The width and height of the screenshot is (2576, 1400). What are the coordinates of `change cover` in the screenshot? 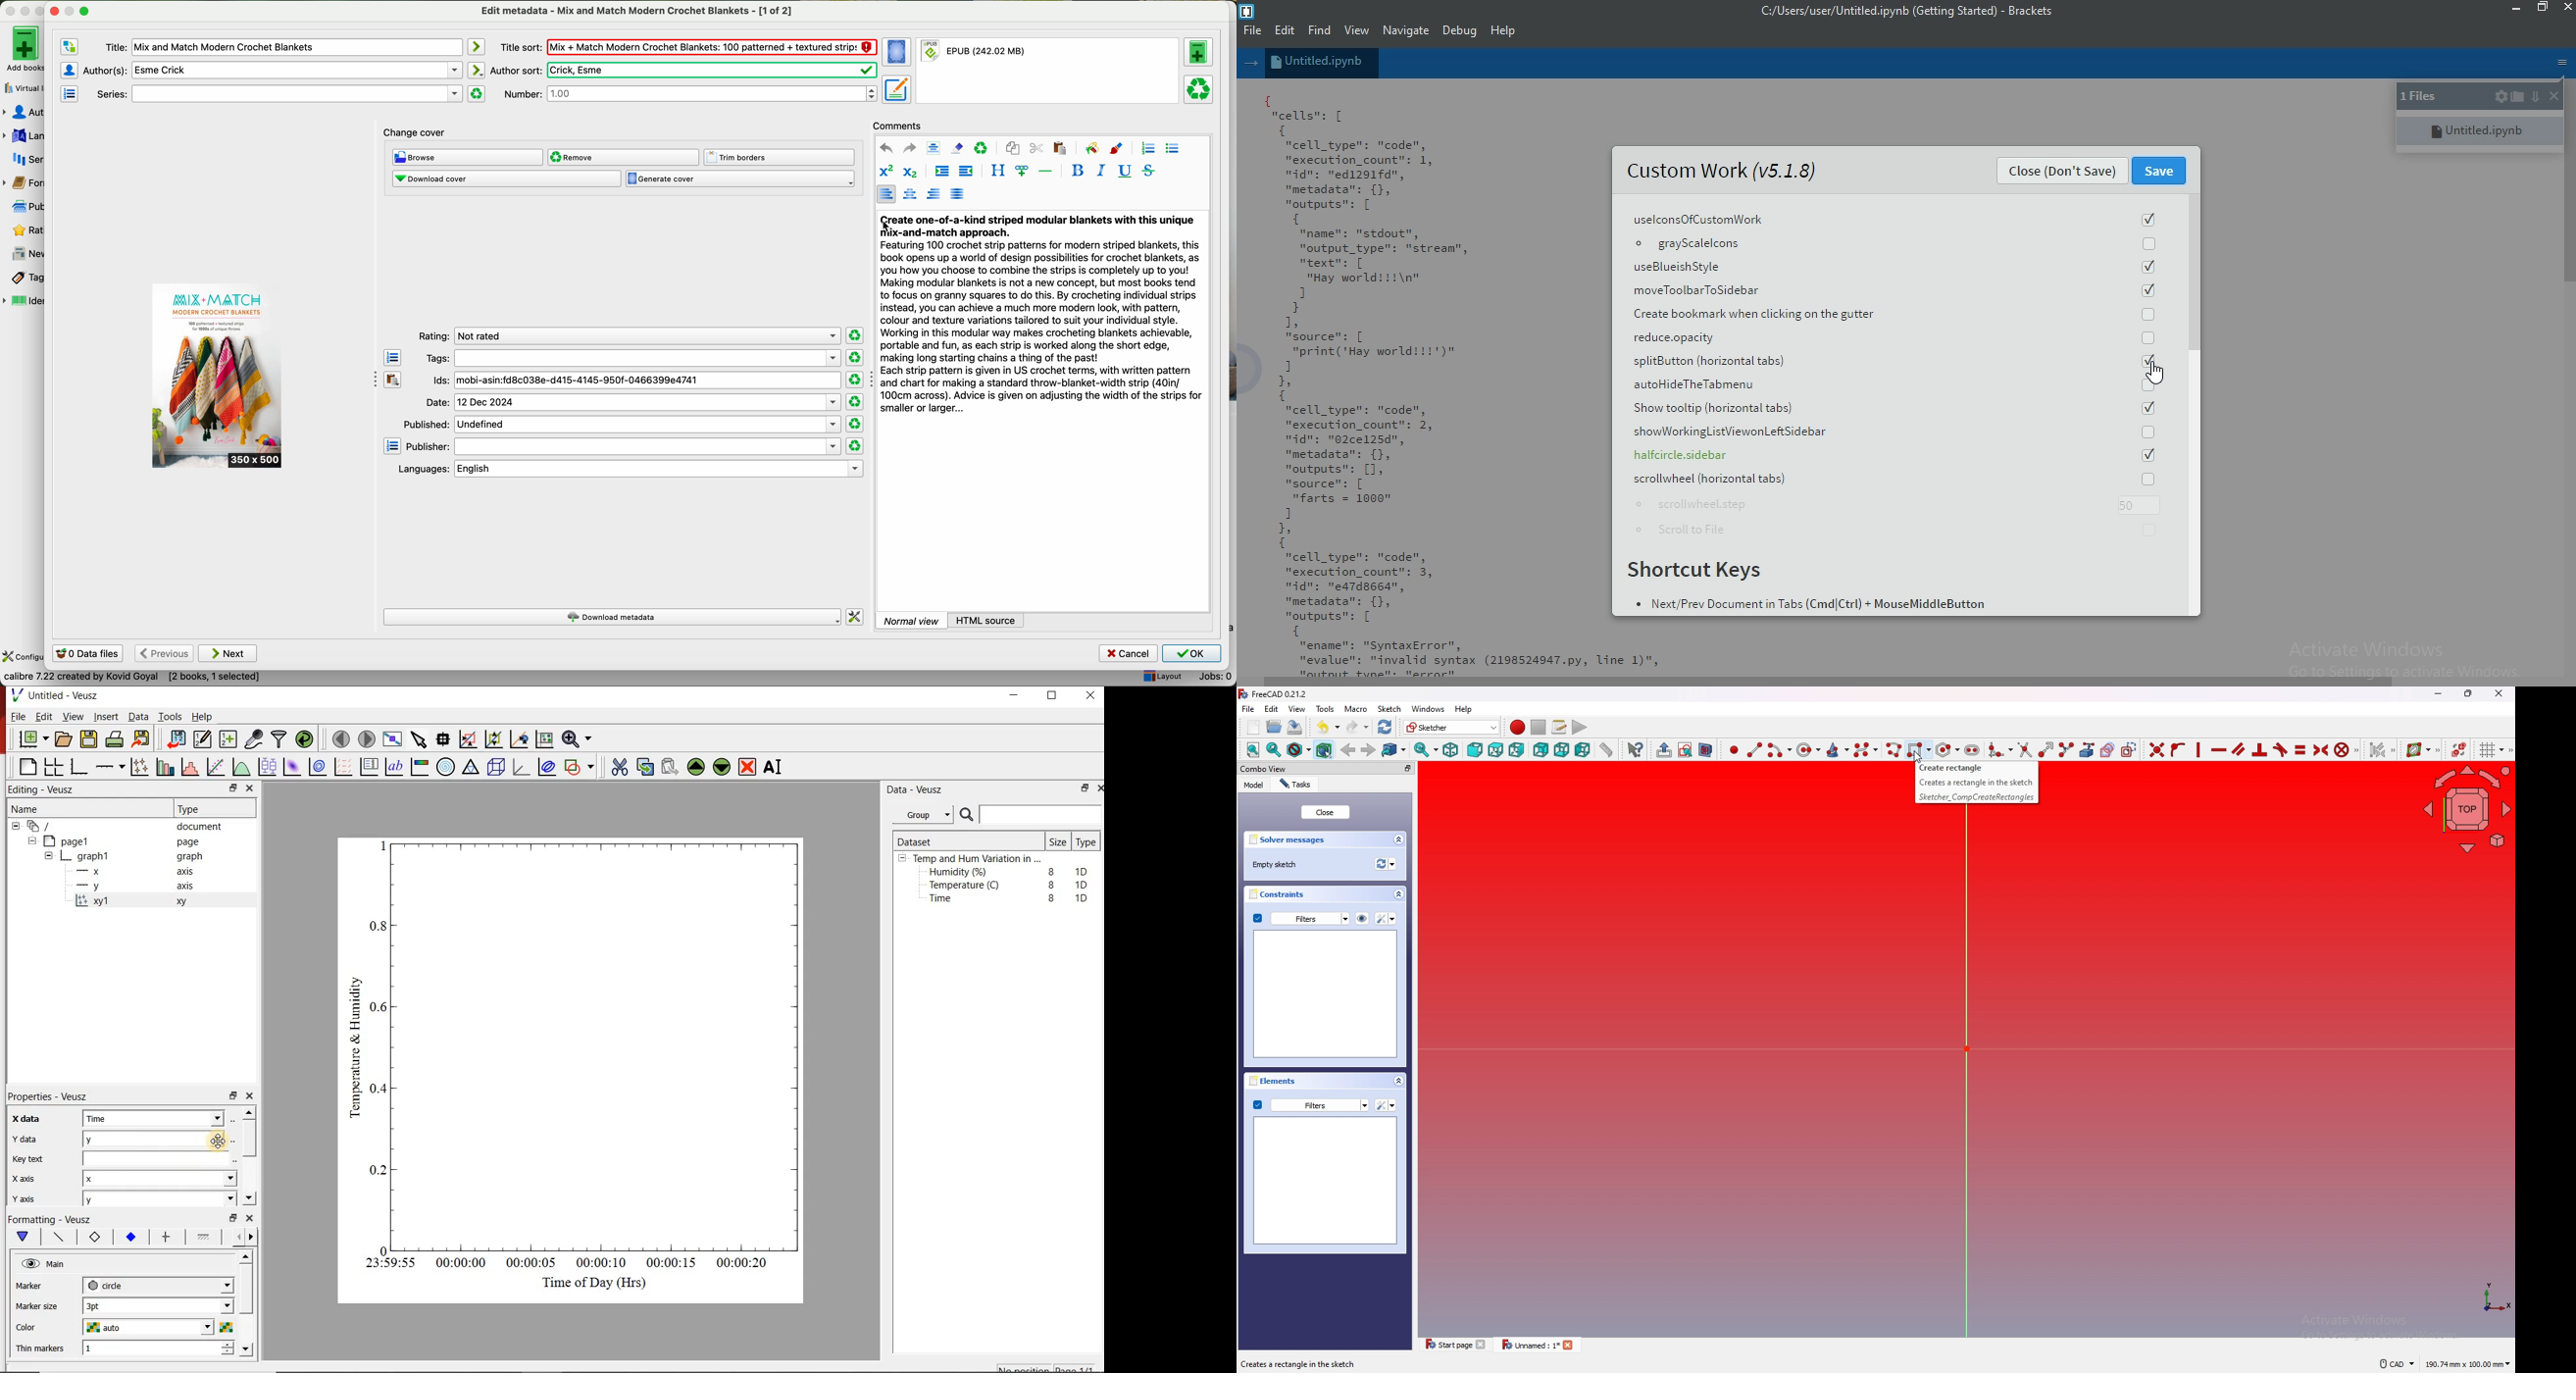 It's located at (415, 133).